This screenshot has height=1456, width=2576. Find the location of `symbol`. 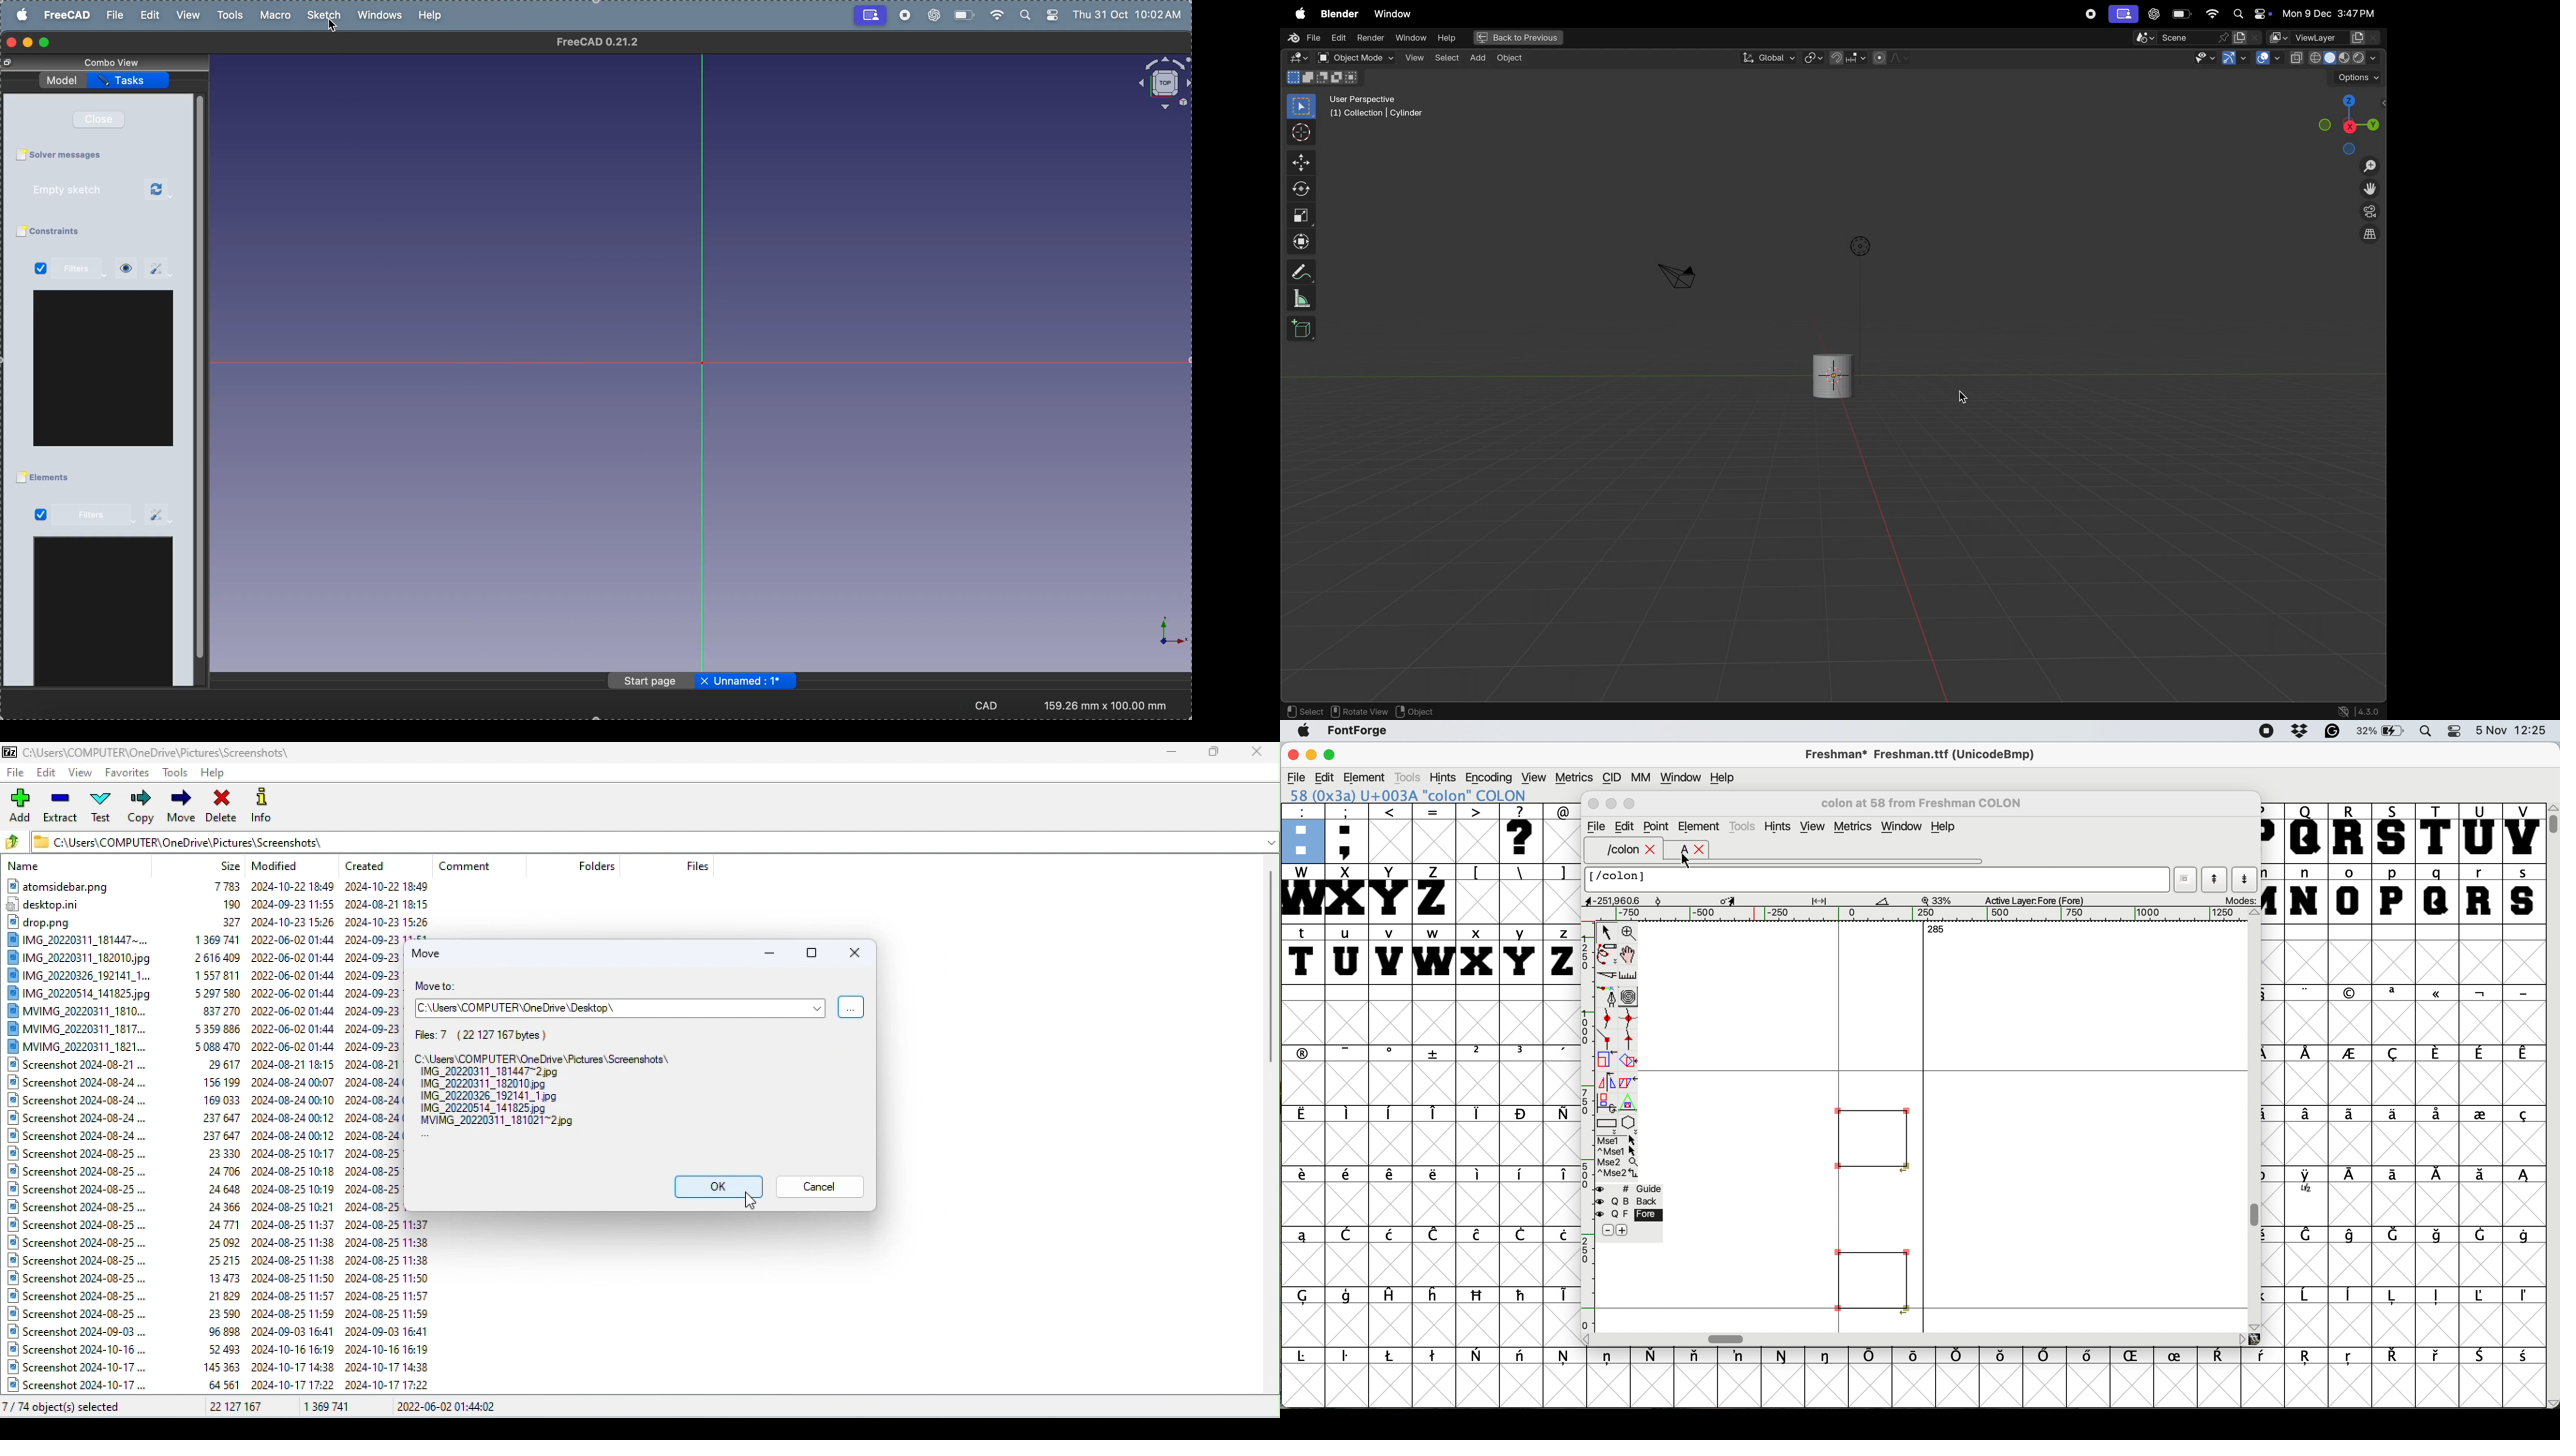

symbol is located at coordinates (1559, 1296).